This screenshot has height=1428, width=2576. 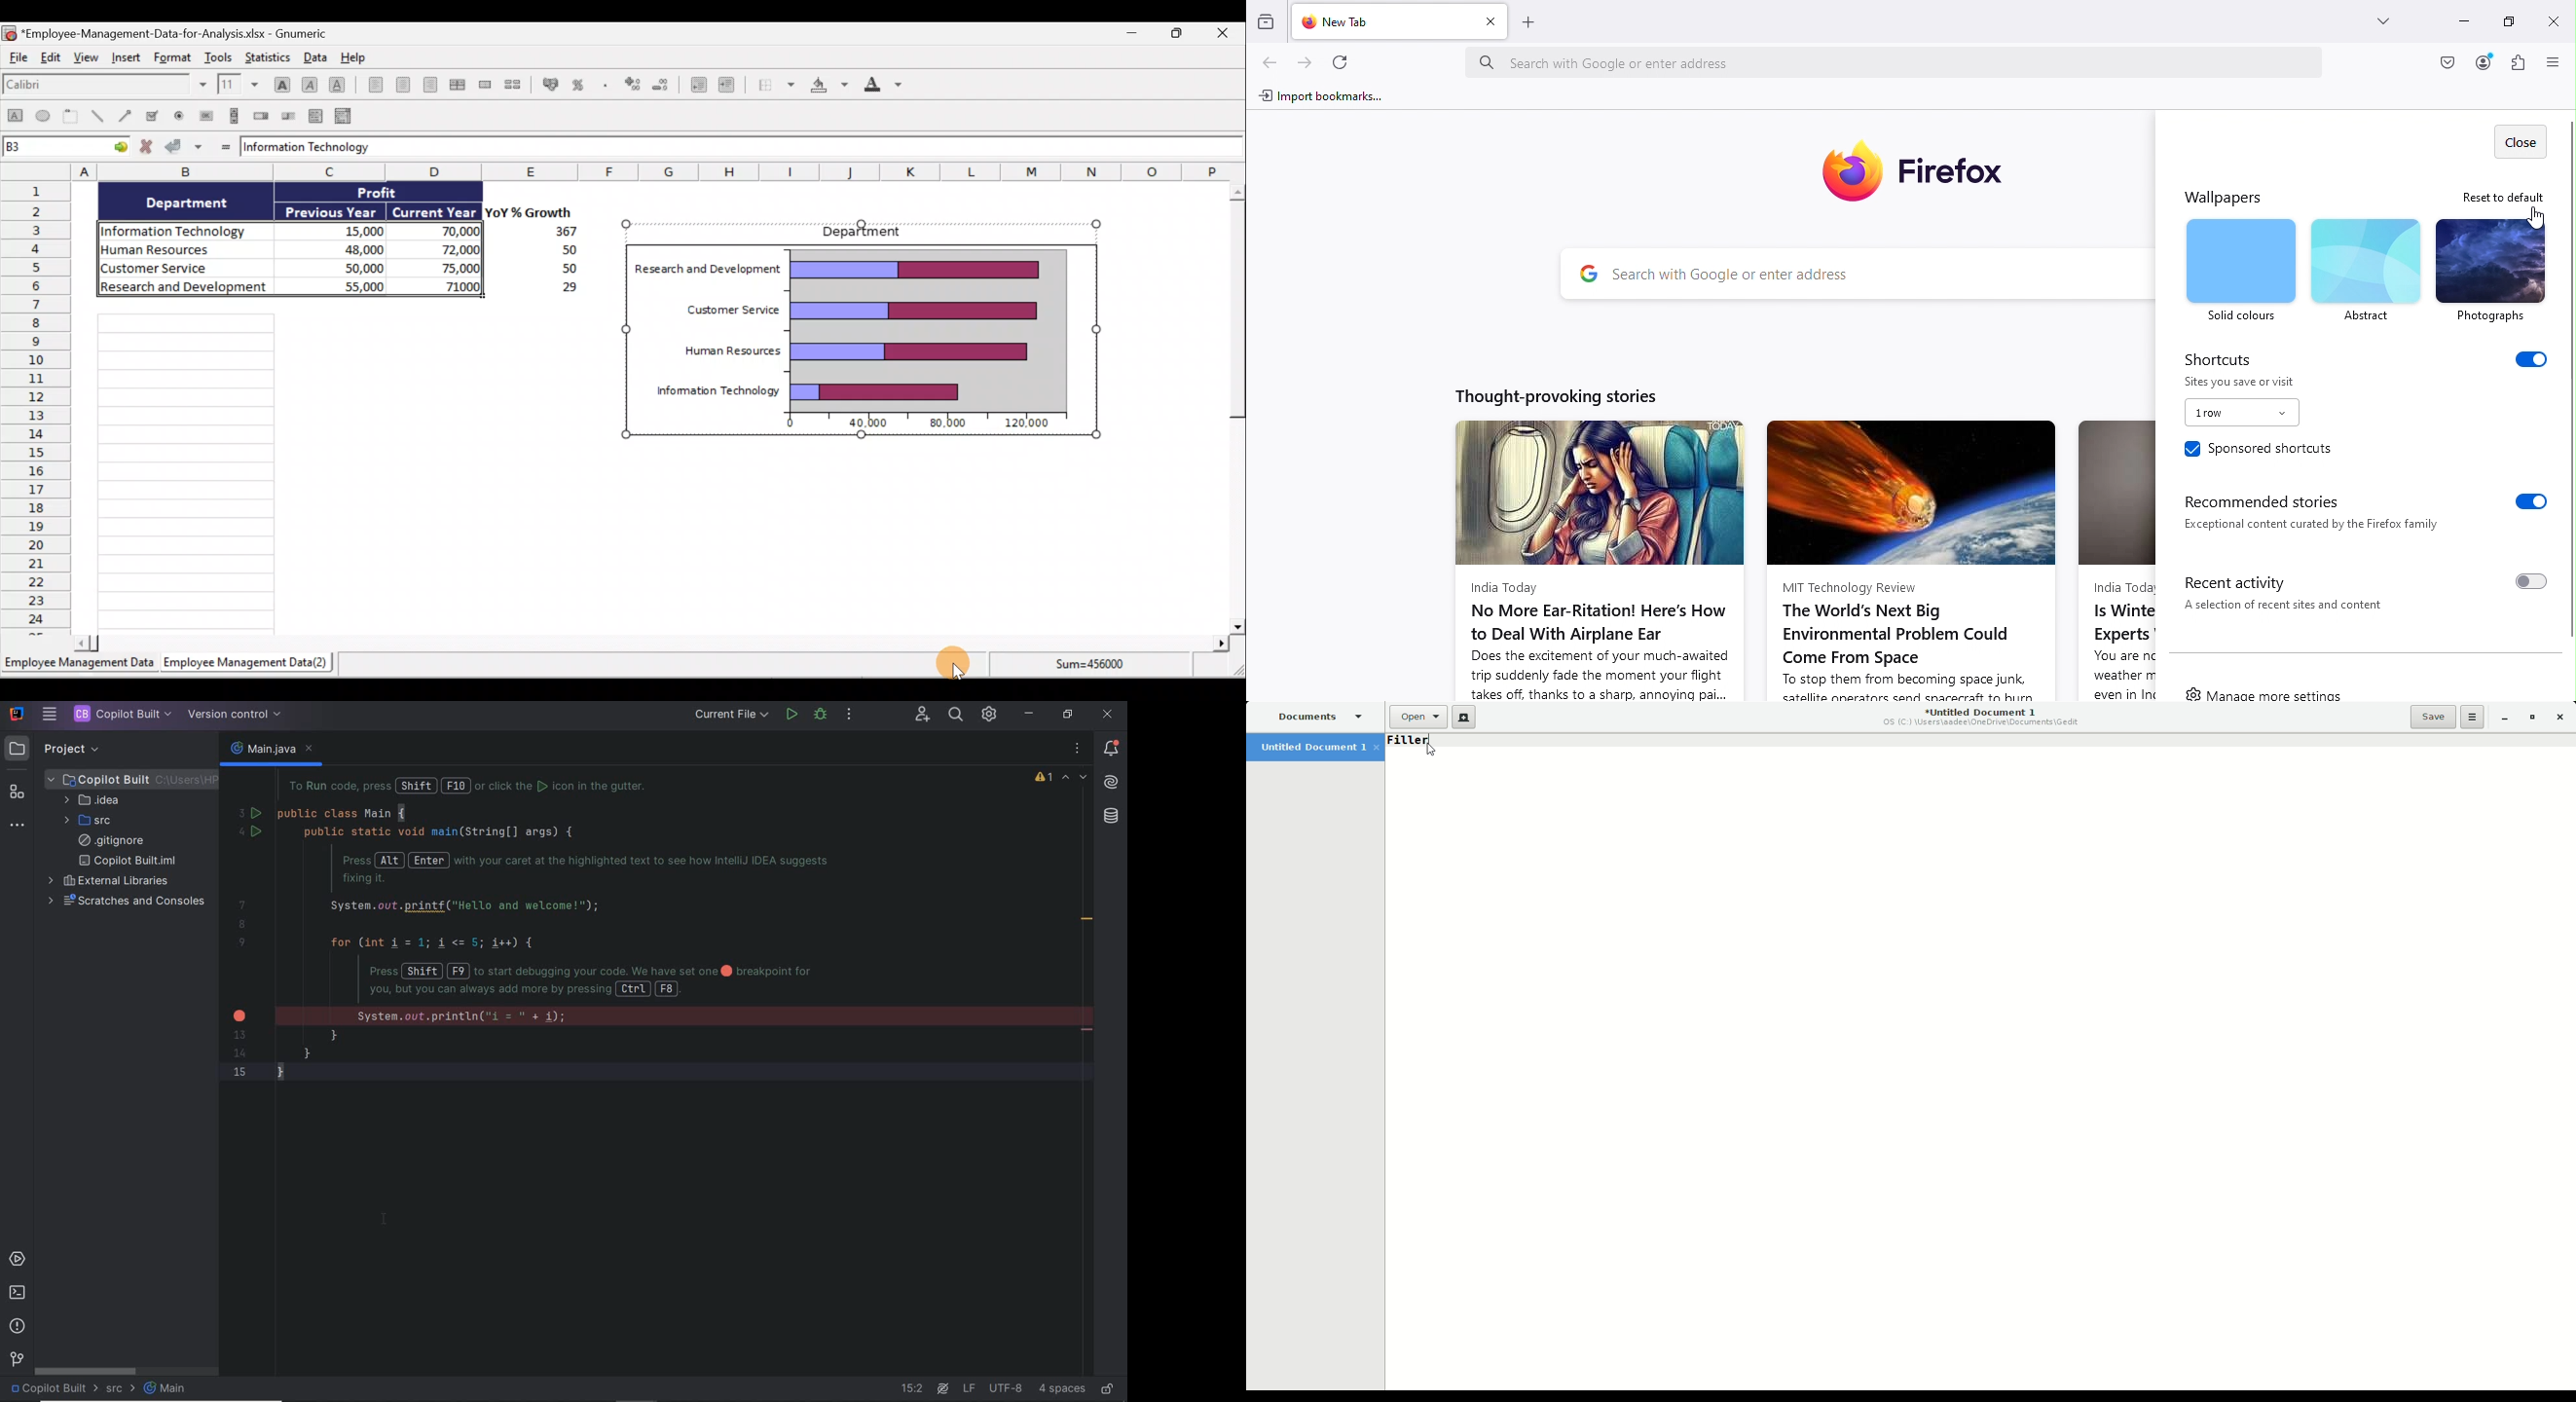 What do you see at coordinates (149, 147) in the screenshot?
I see `Cancel change` at bounding box center [149, 147].